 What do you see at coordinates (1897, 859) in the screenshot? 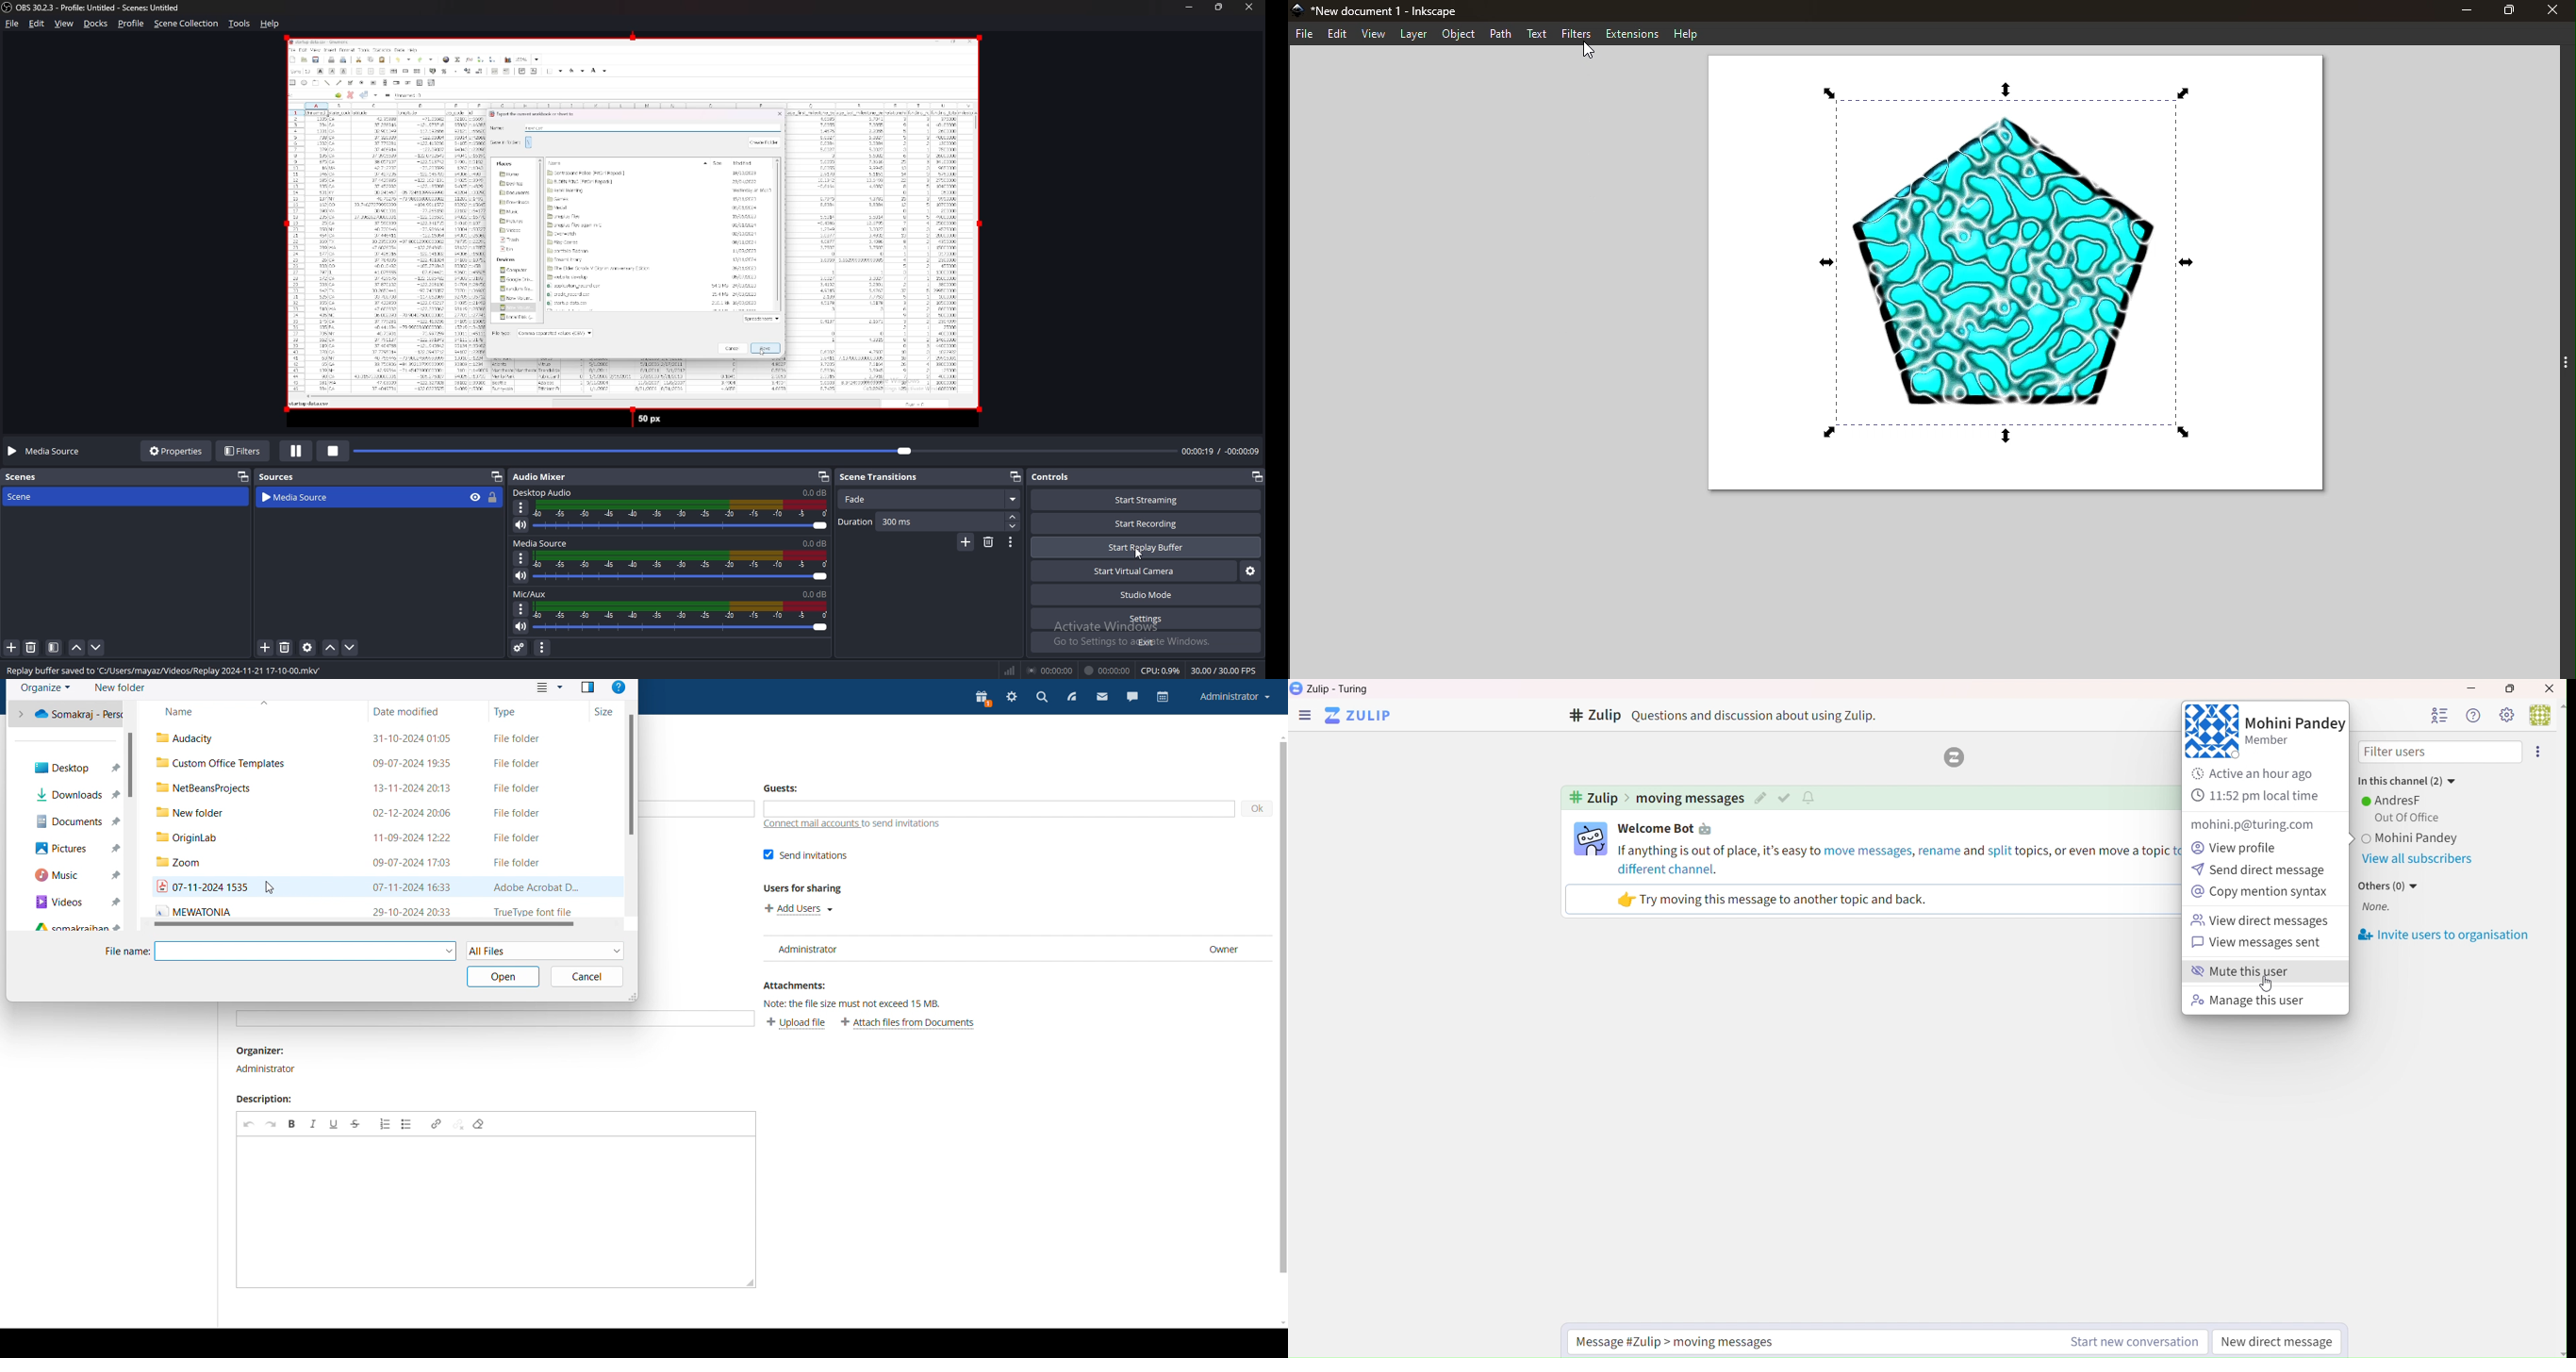
I see `If anything is out of place, it’s easy to move messages, rename and split topics, or even move a topic to a
different channel.` at bounding box center [1897, 859].